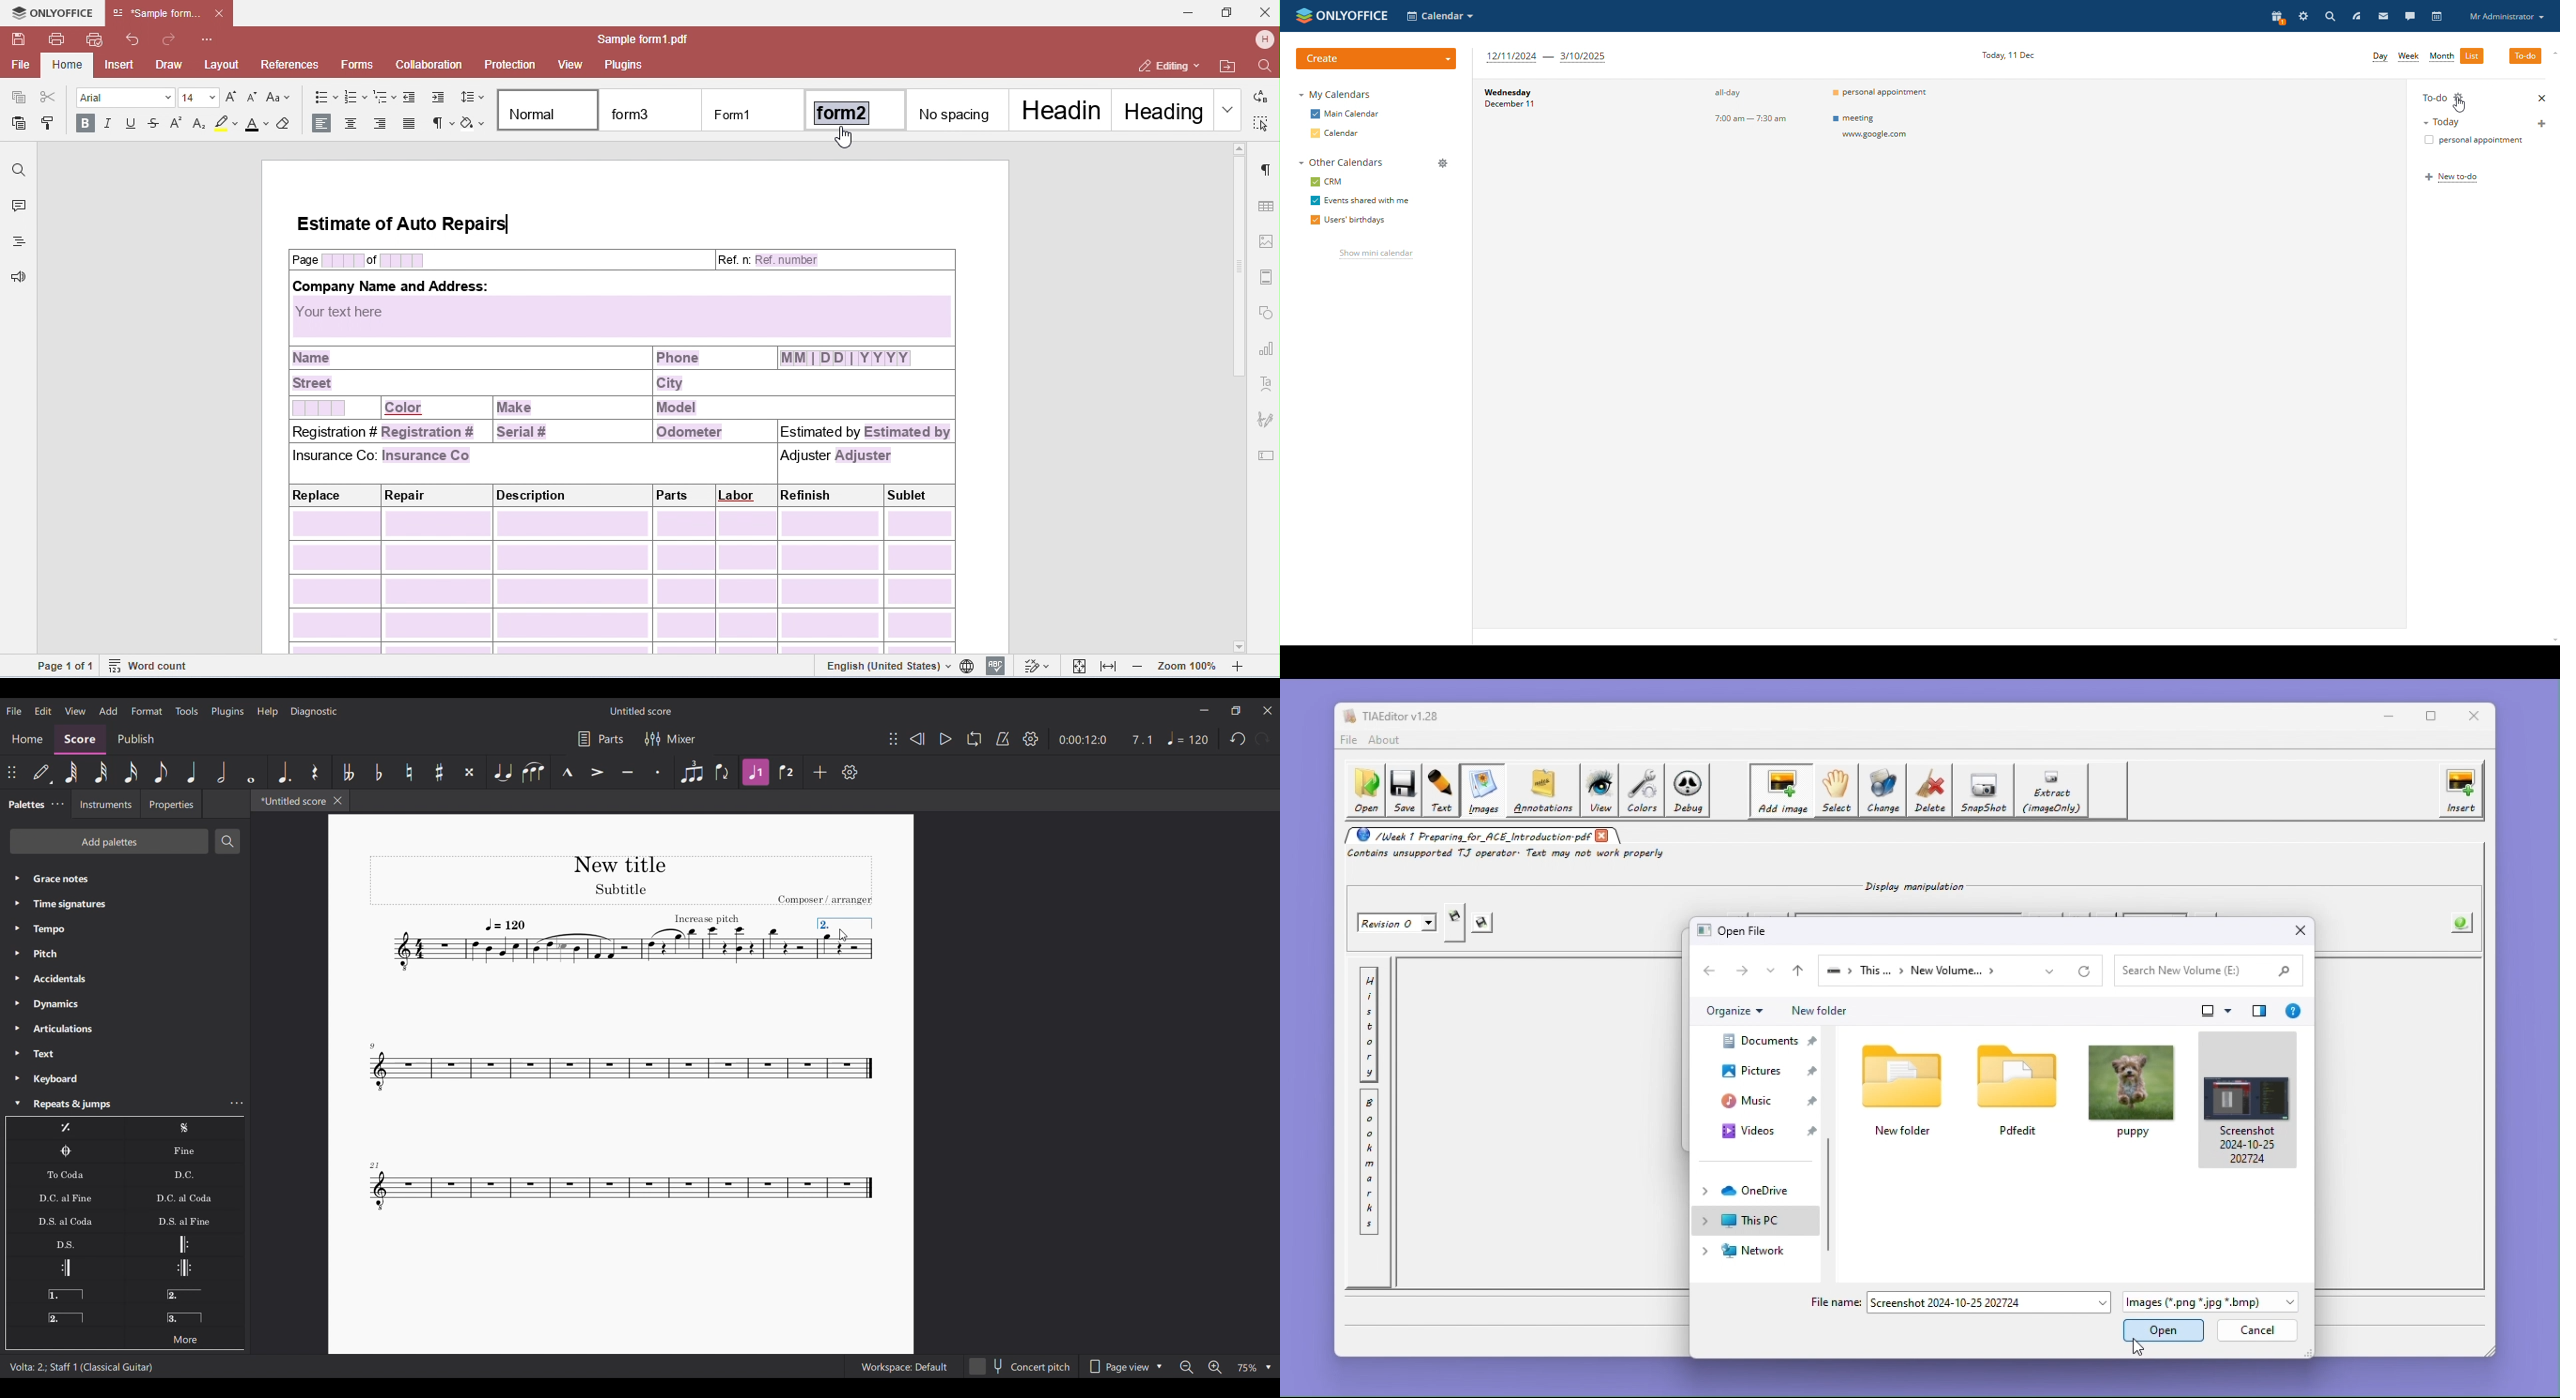 The width and height of the screenshot is (2576, 1400). I want to click on Edit menu, so click(43, 711).